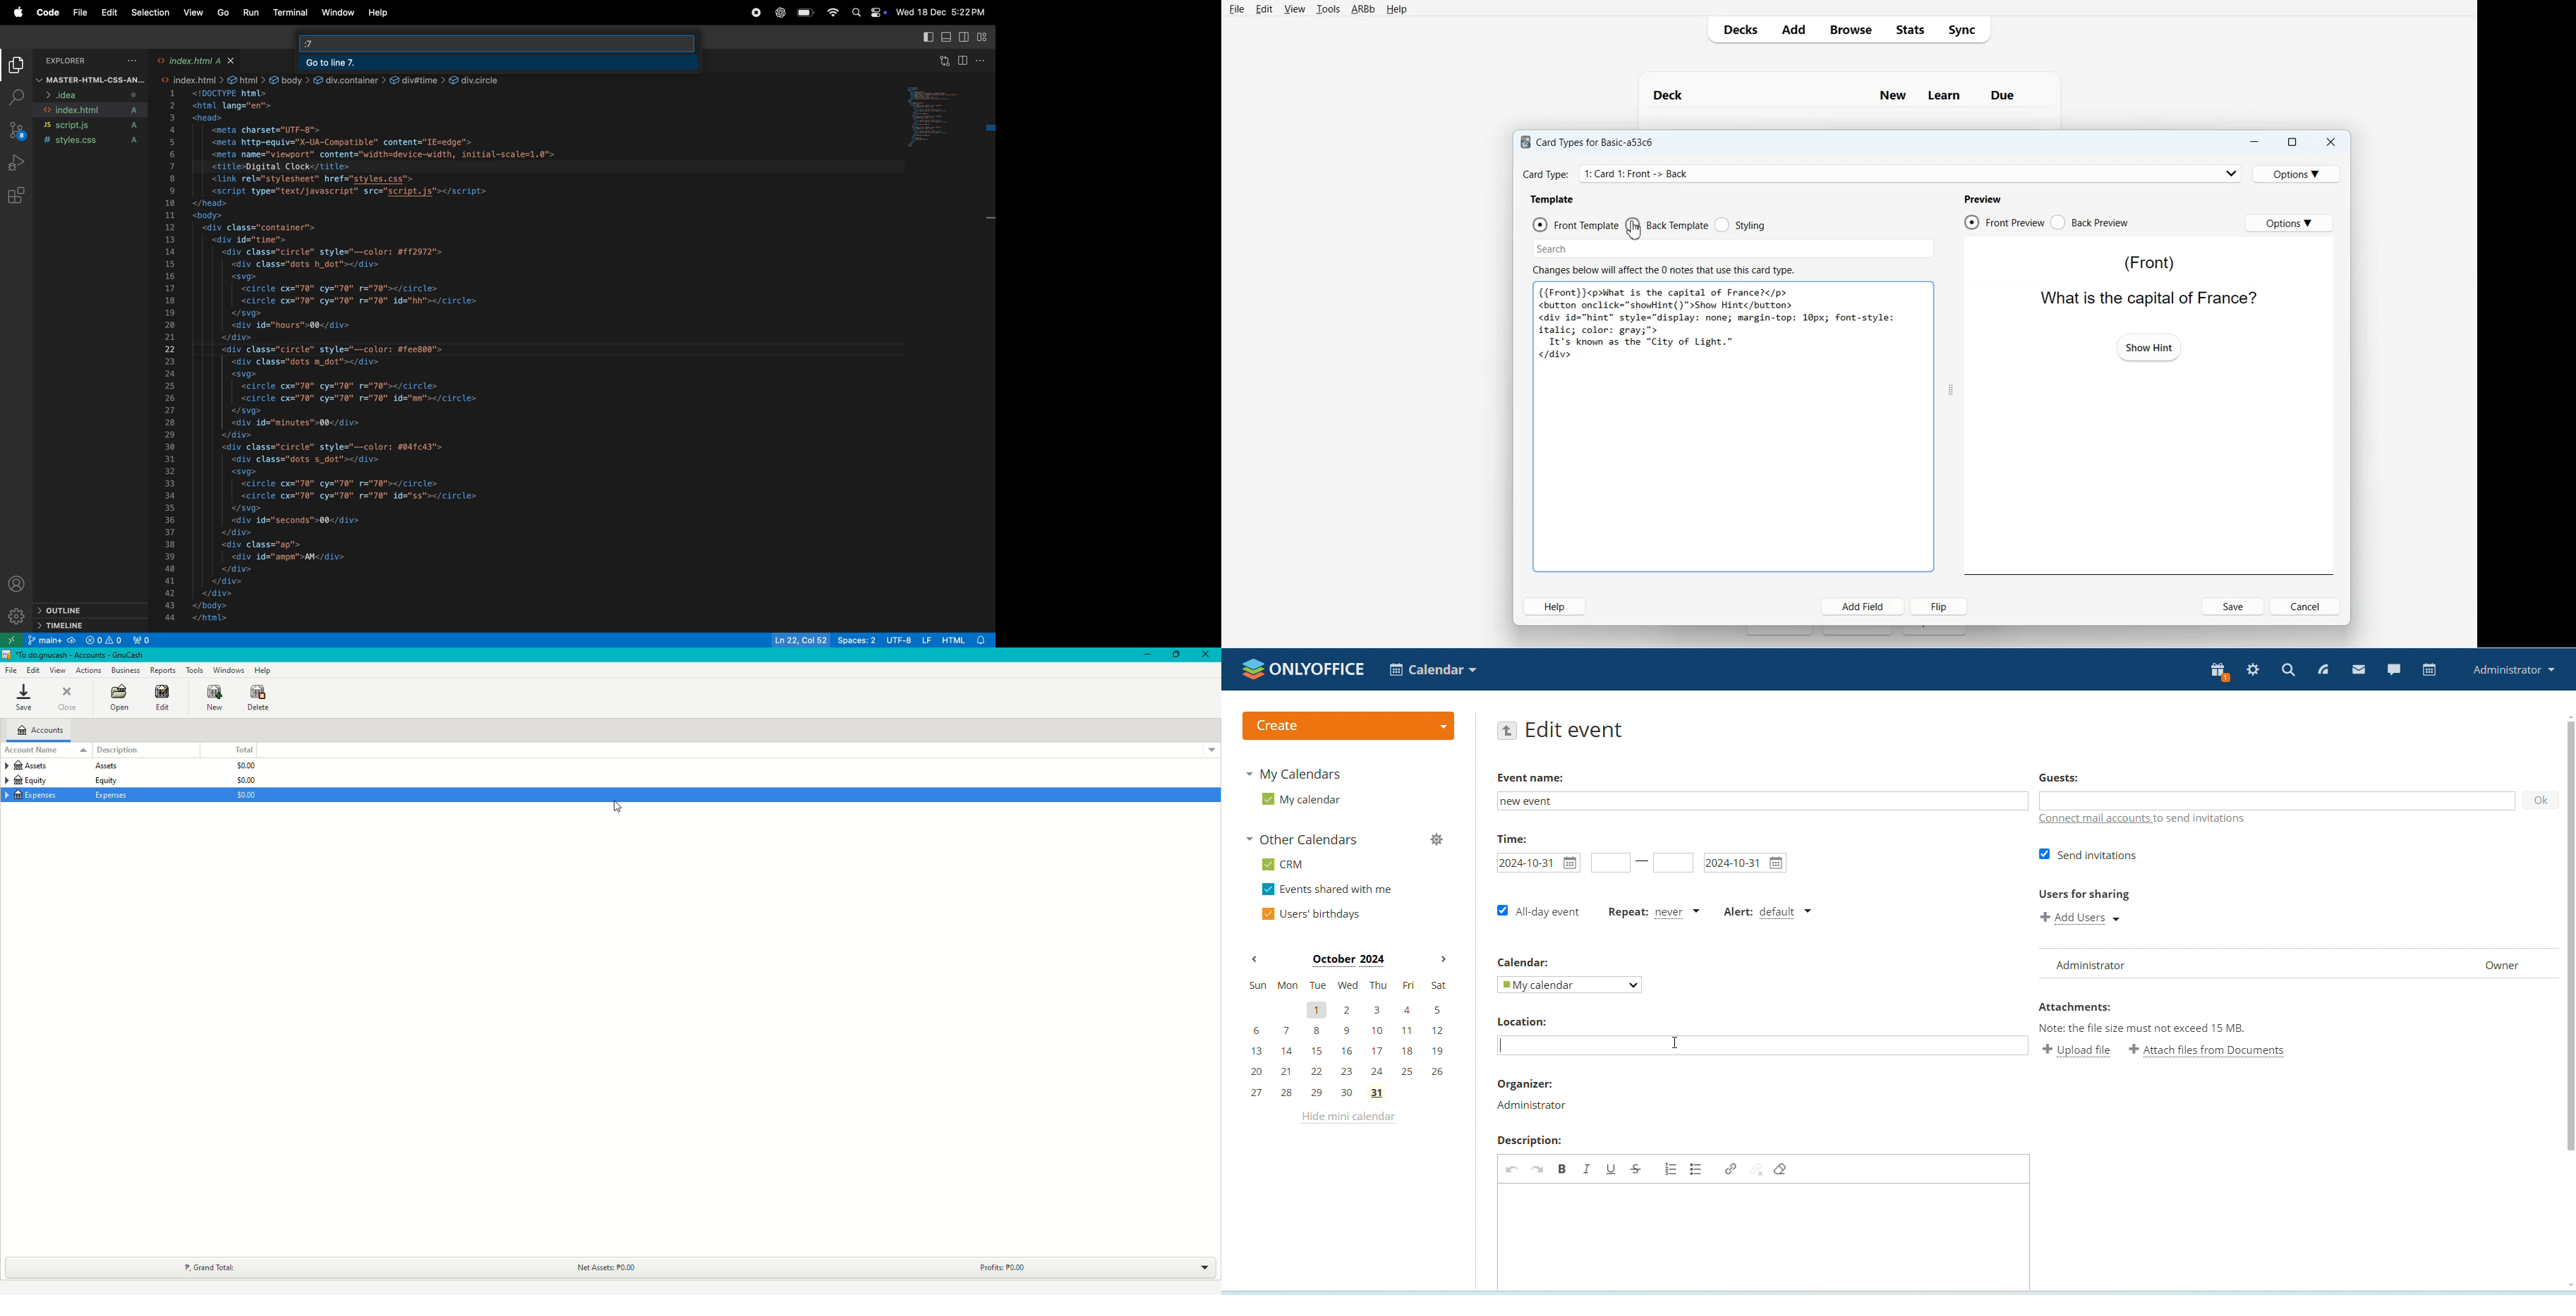 This screenshot has height=1316, width=2576. Describe the element at coordinates (1537, 911) in the screenshot. I see `all day event checkbox` at that location.